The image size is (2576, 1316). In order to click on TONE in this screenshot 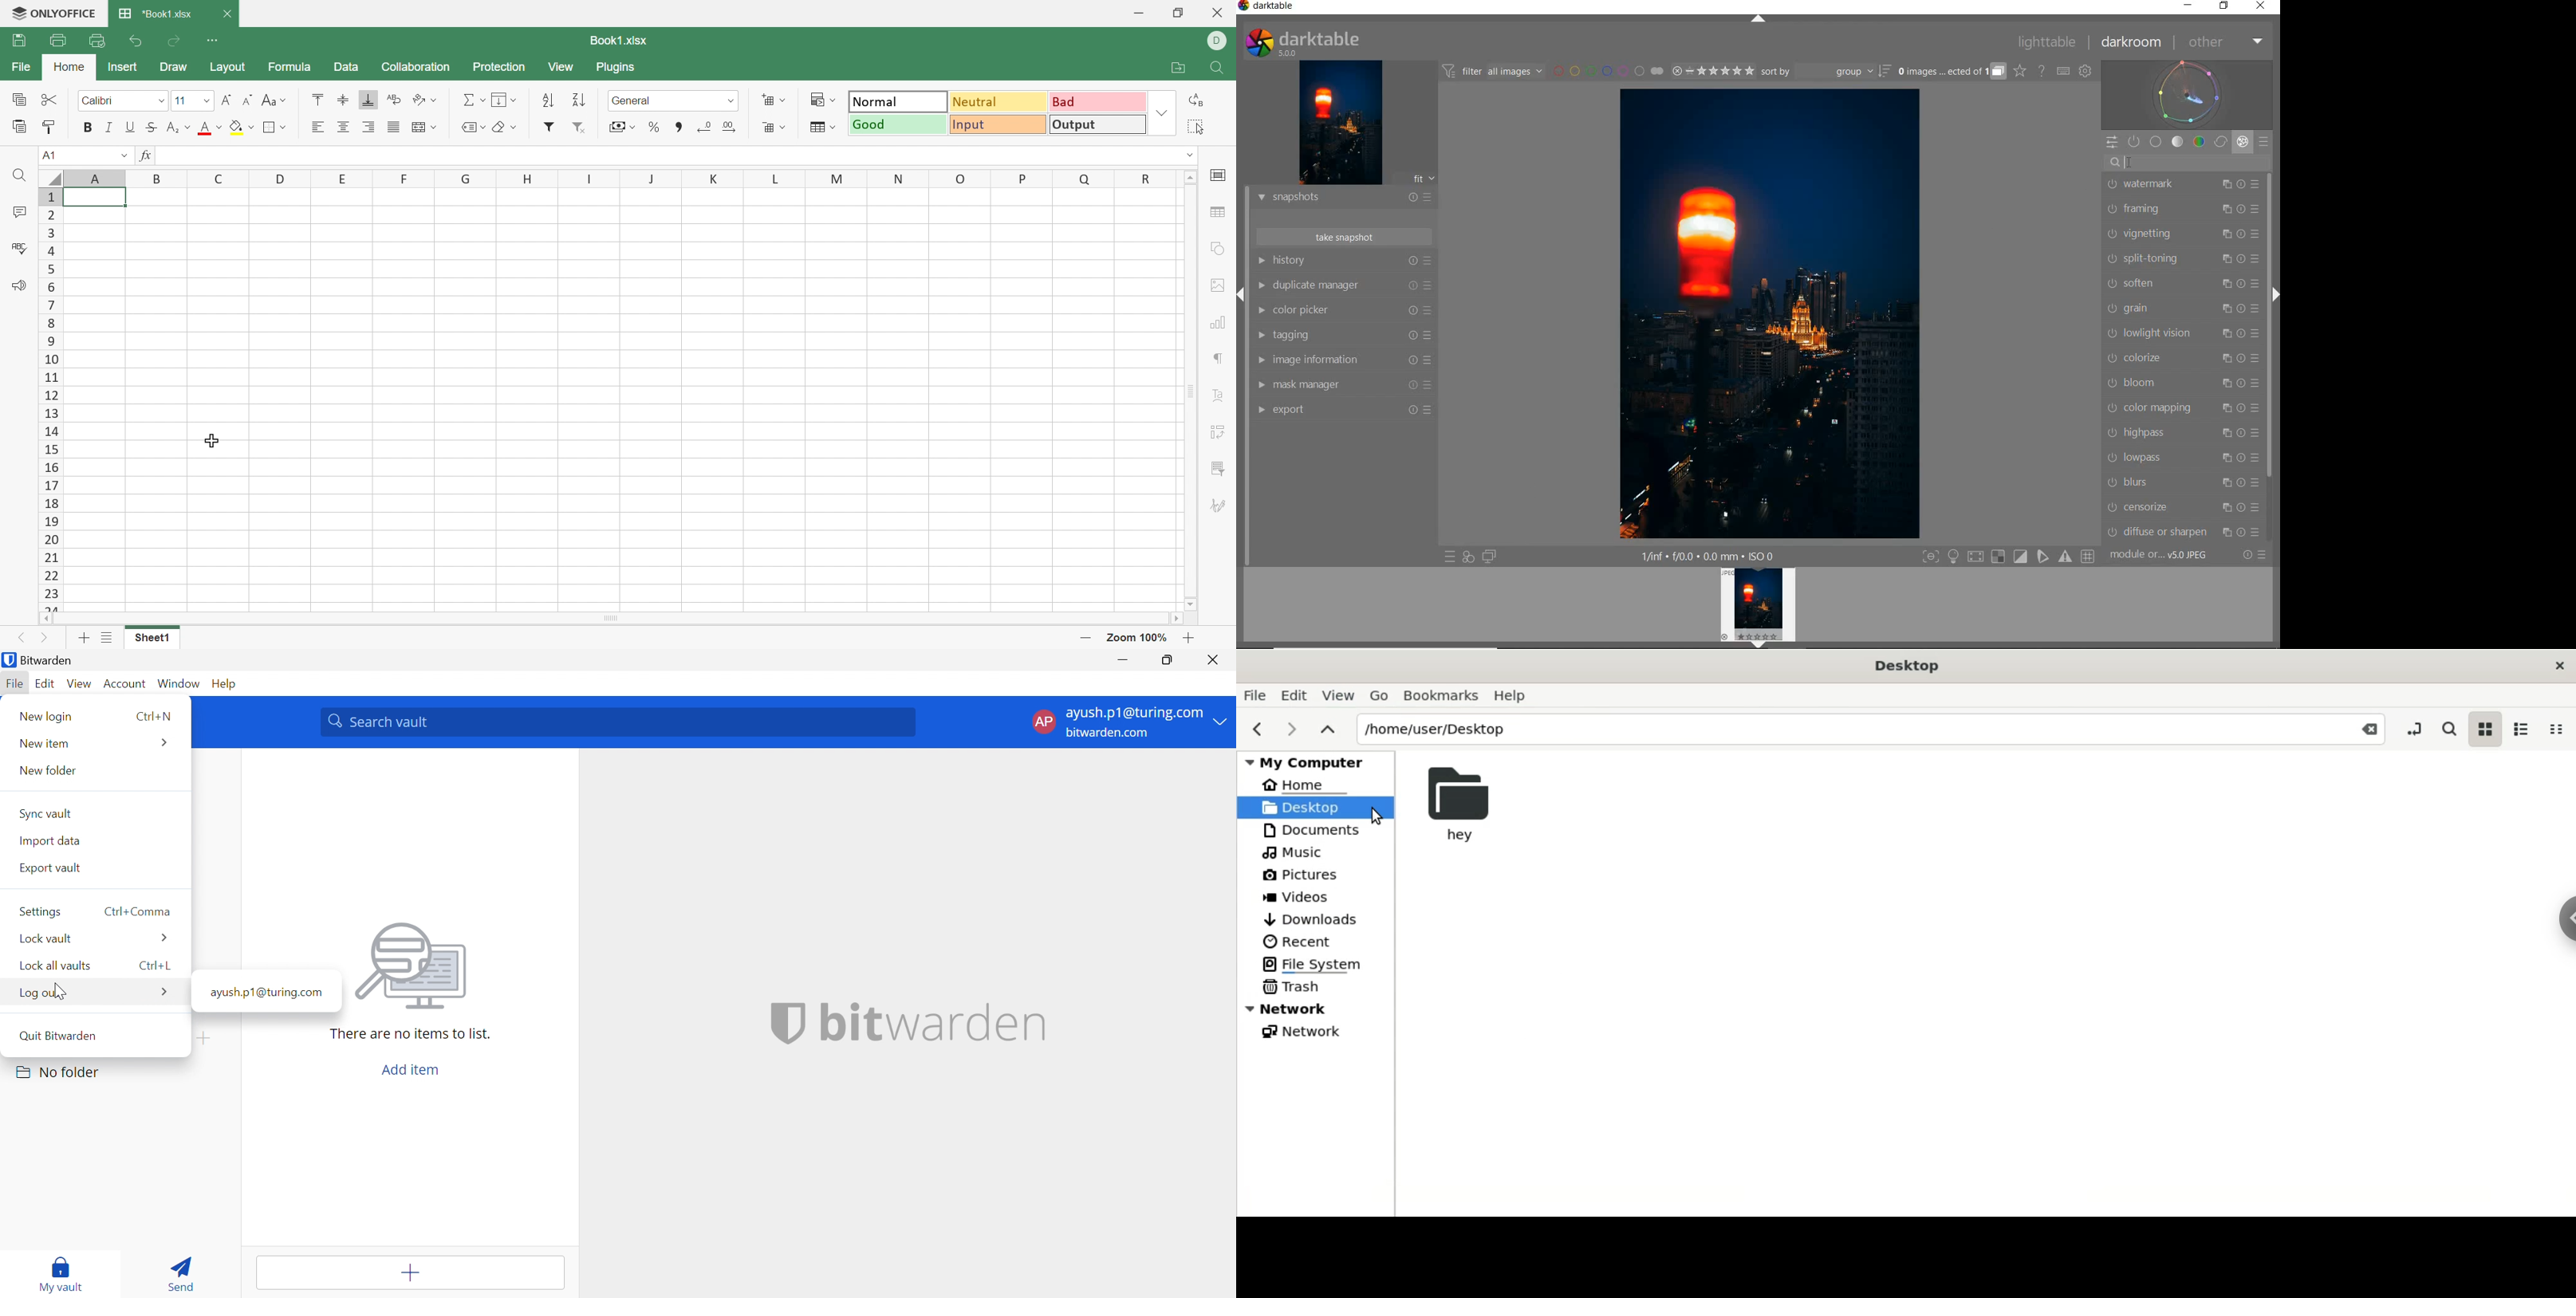, I will do `click(2178, 142)`.